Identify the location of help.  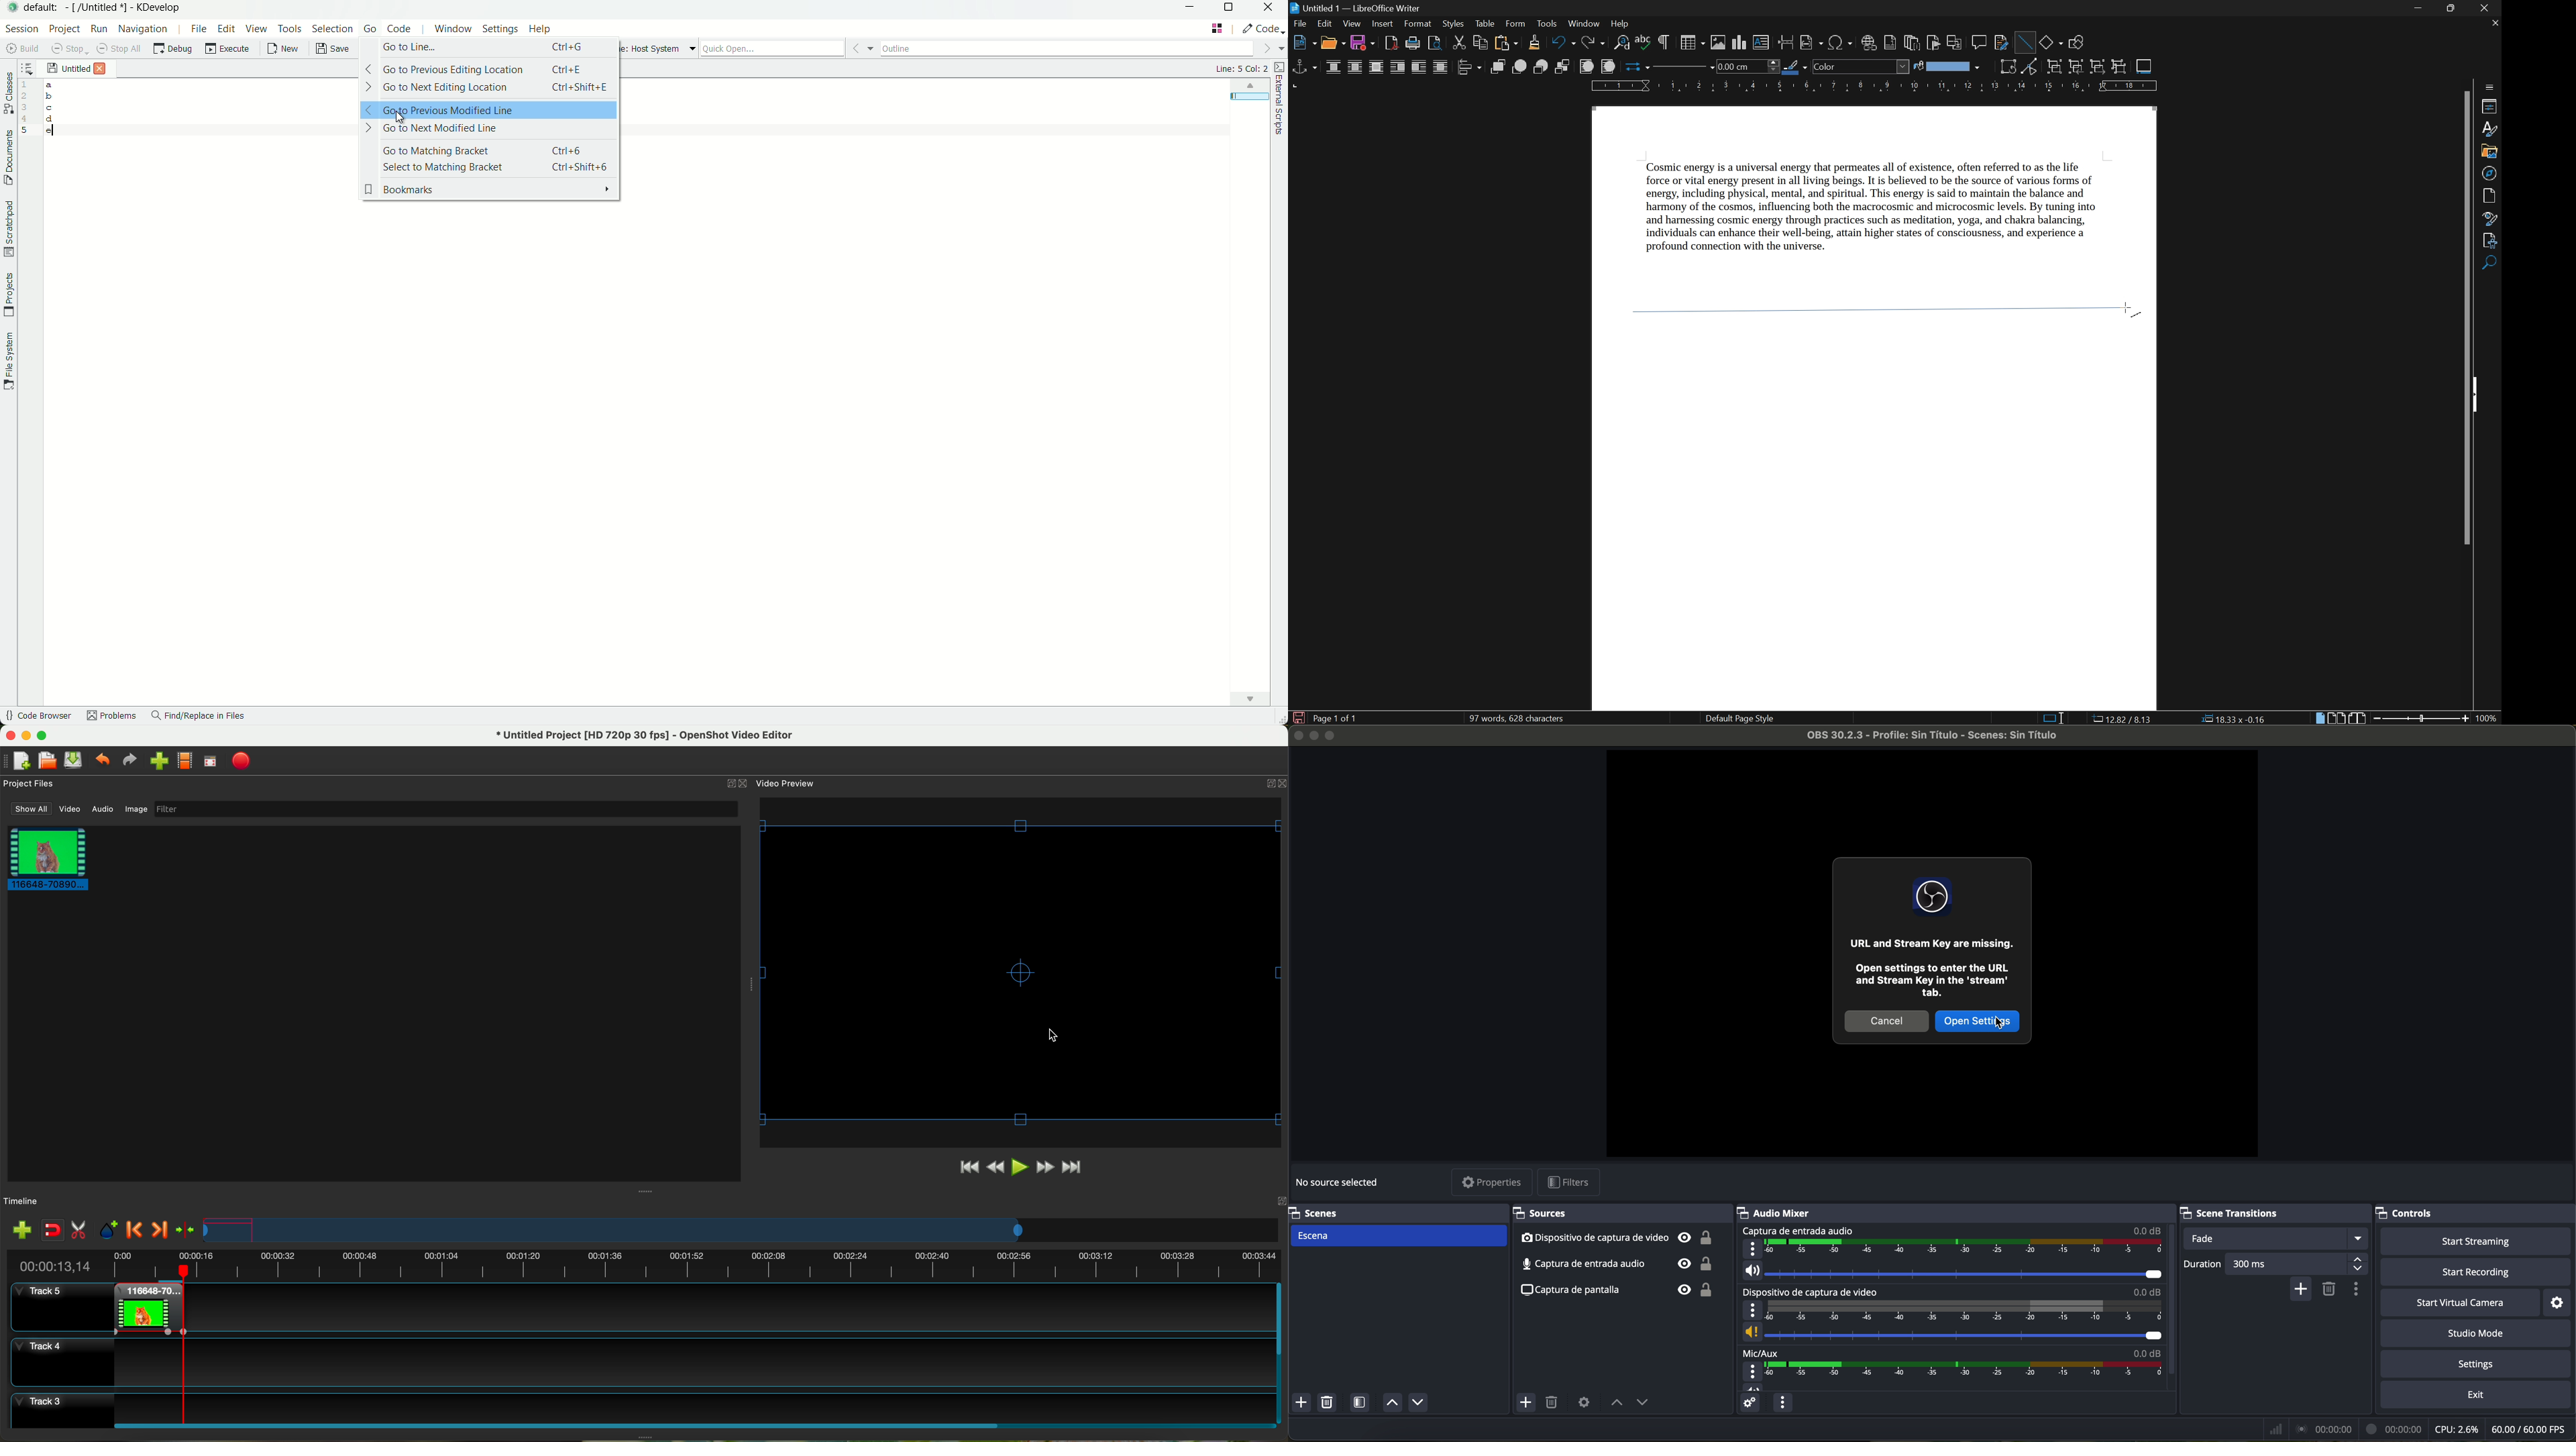
(1623, 24).